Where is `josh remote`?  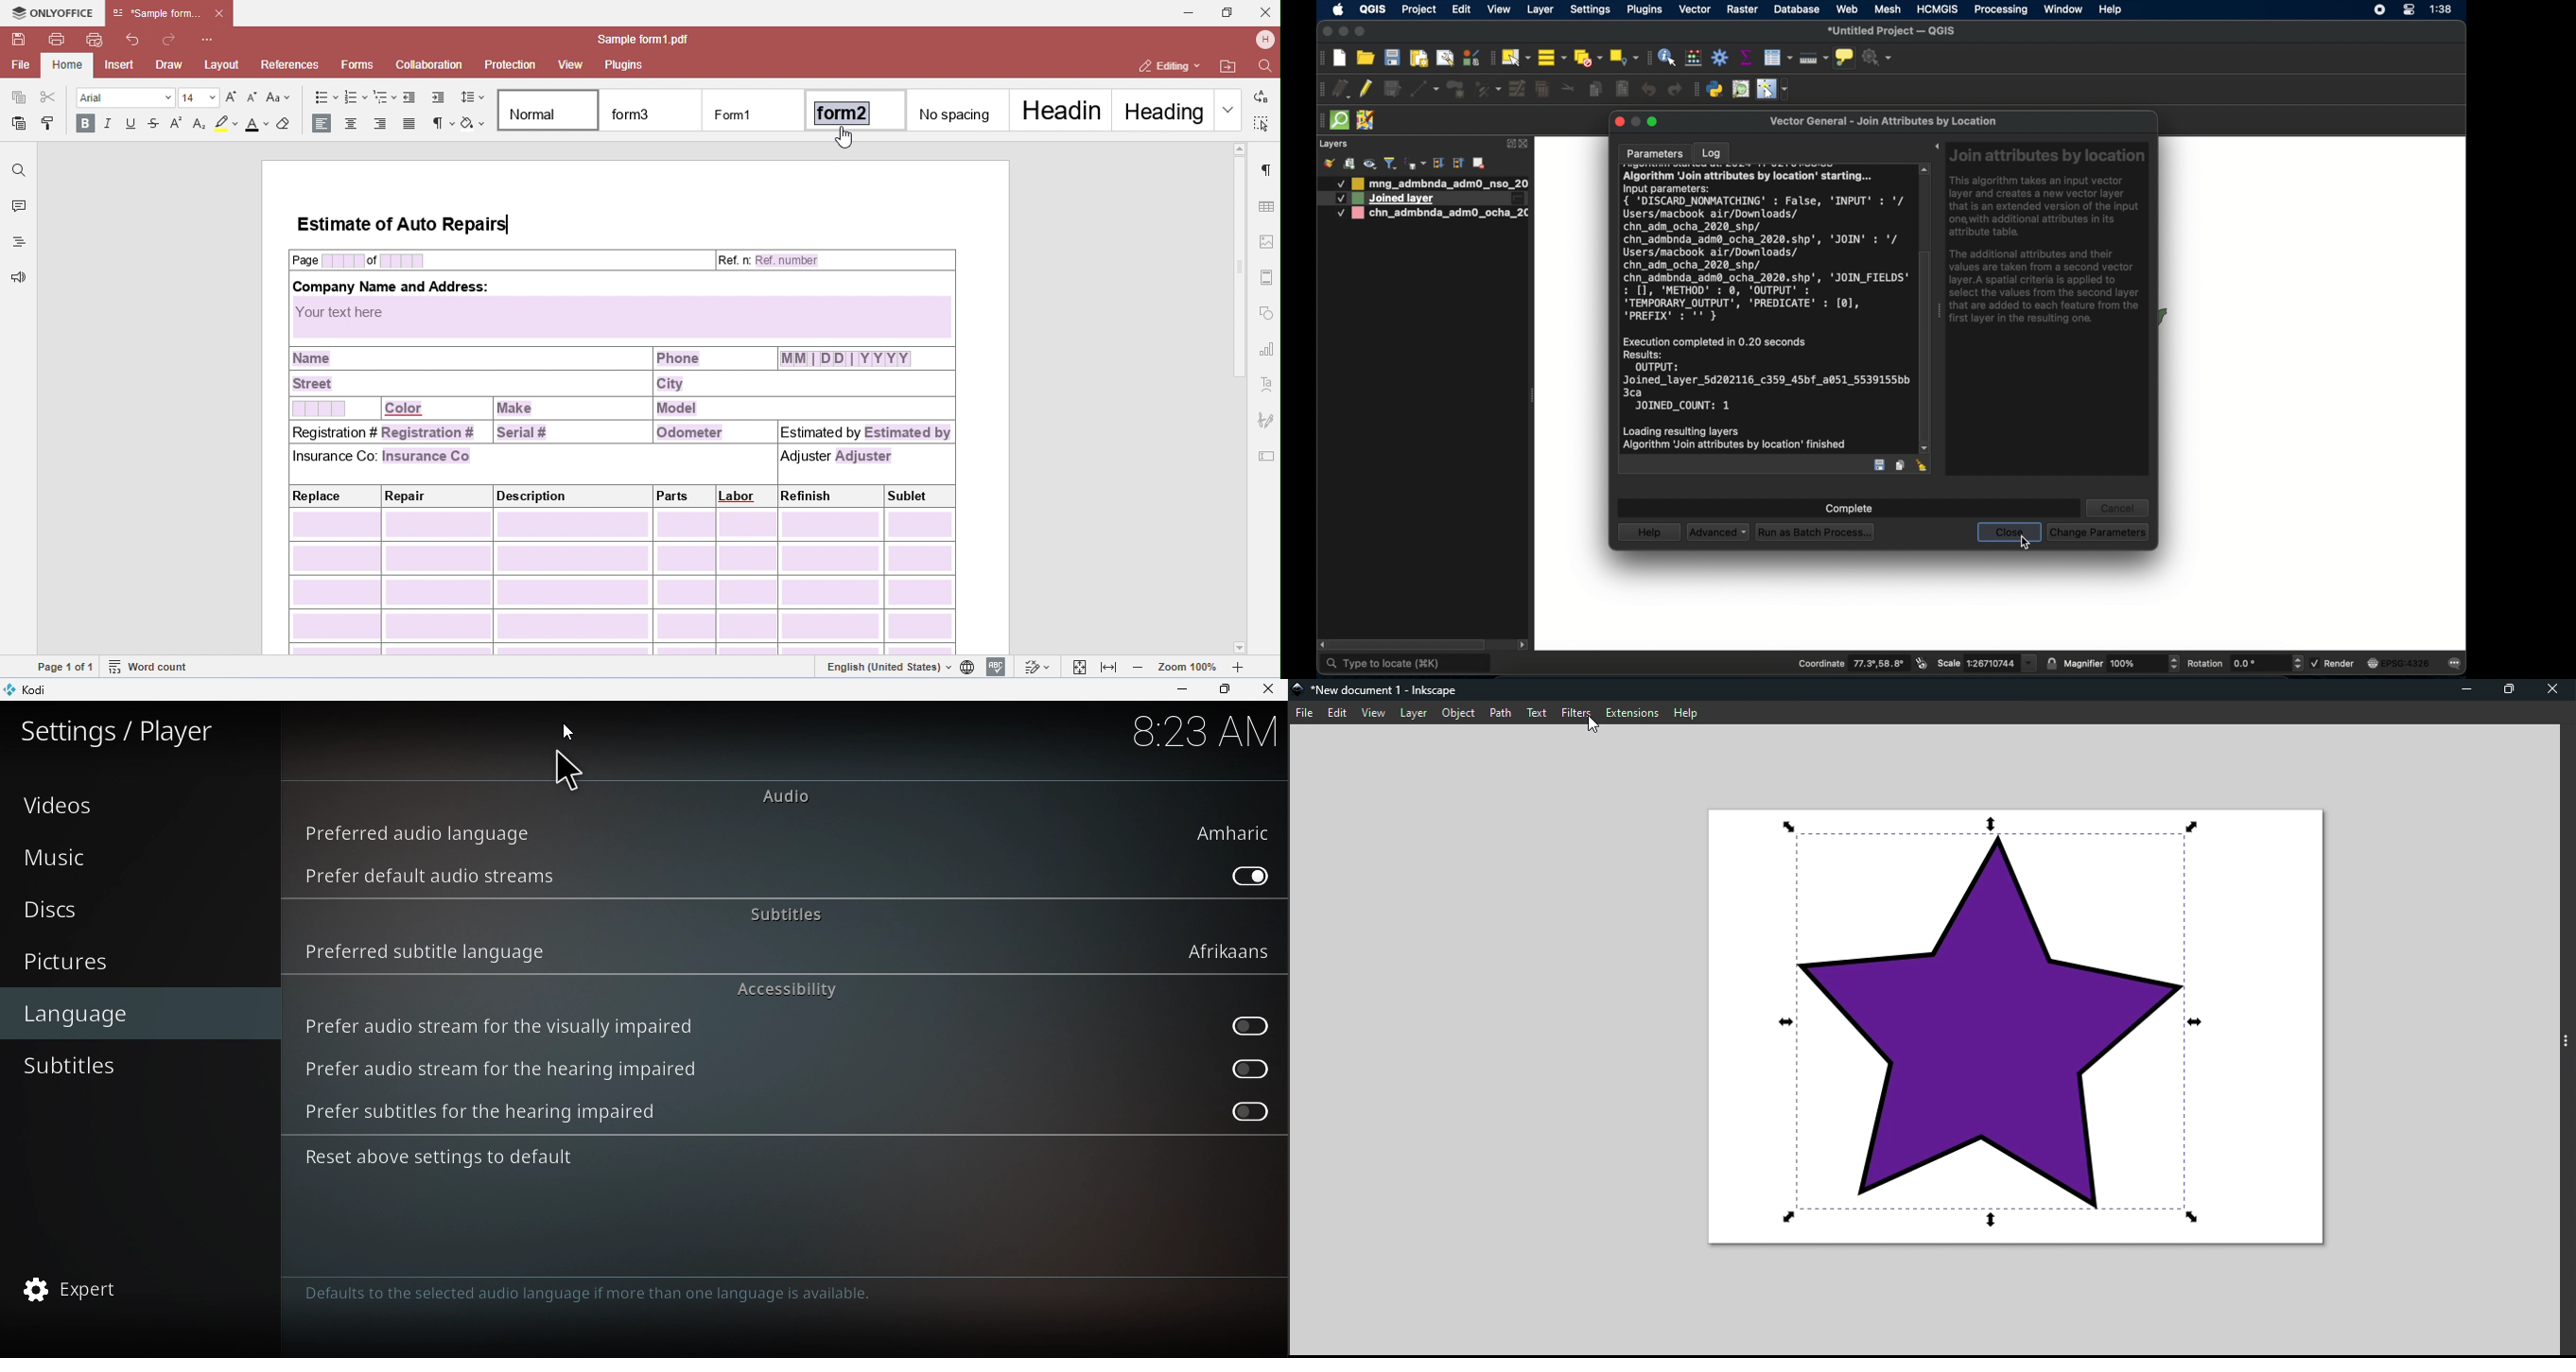 josh remote is located at coordinates (1367, 121).